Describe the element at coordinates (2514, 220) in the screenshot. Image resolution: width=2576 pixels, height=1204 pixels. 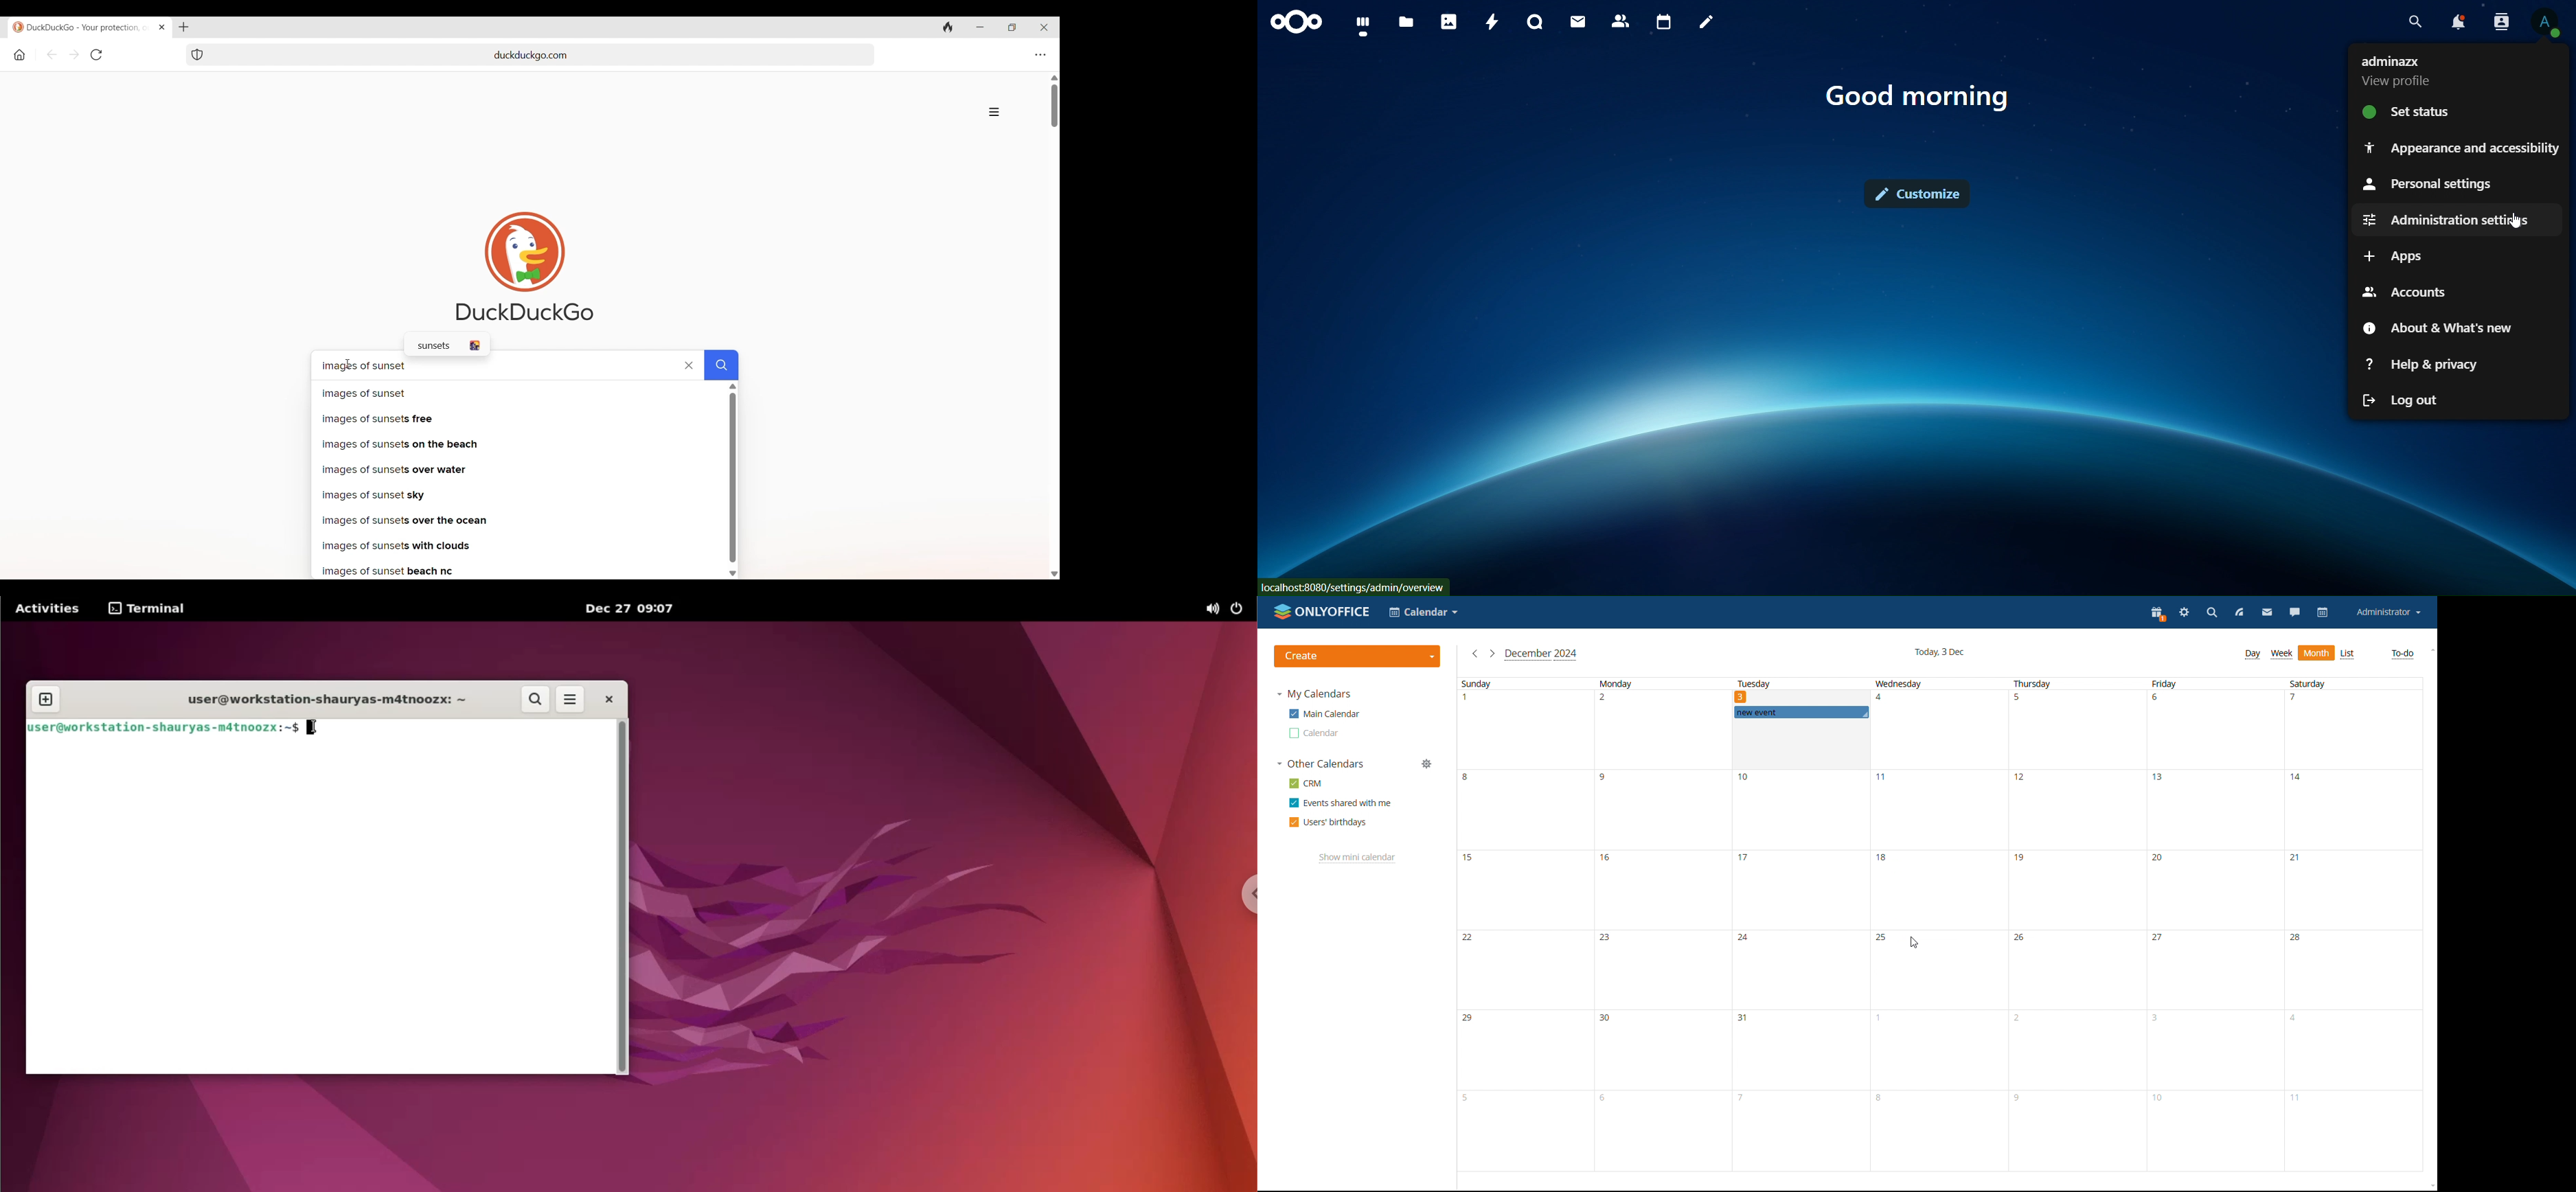
I see `cursor` at that location.